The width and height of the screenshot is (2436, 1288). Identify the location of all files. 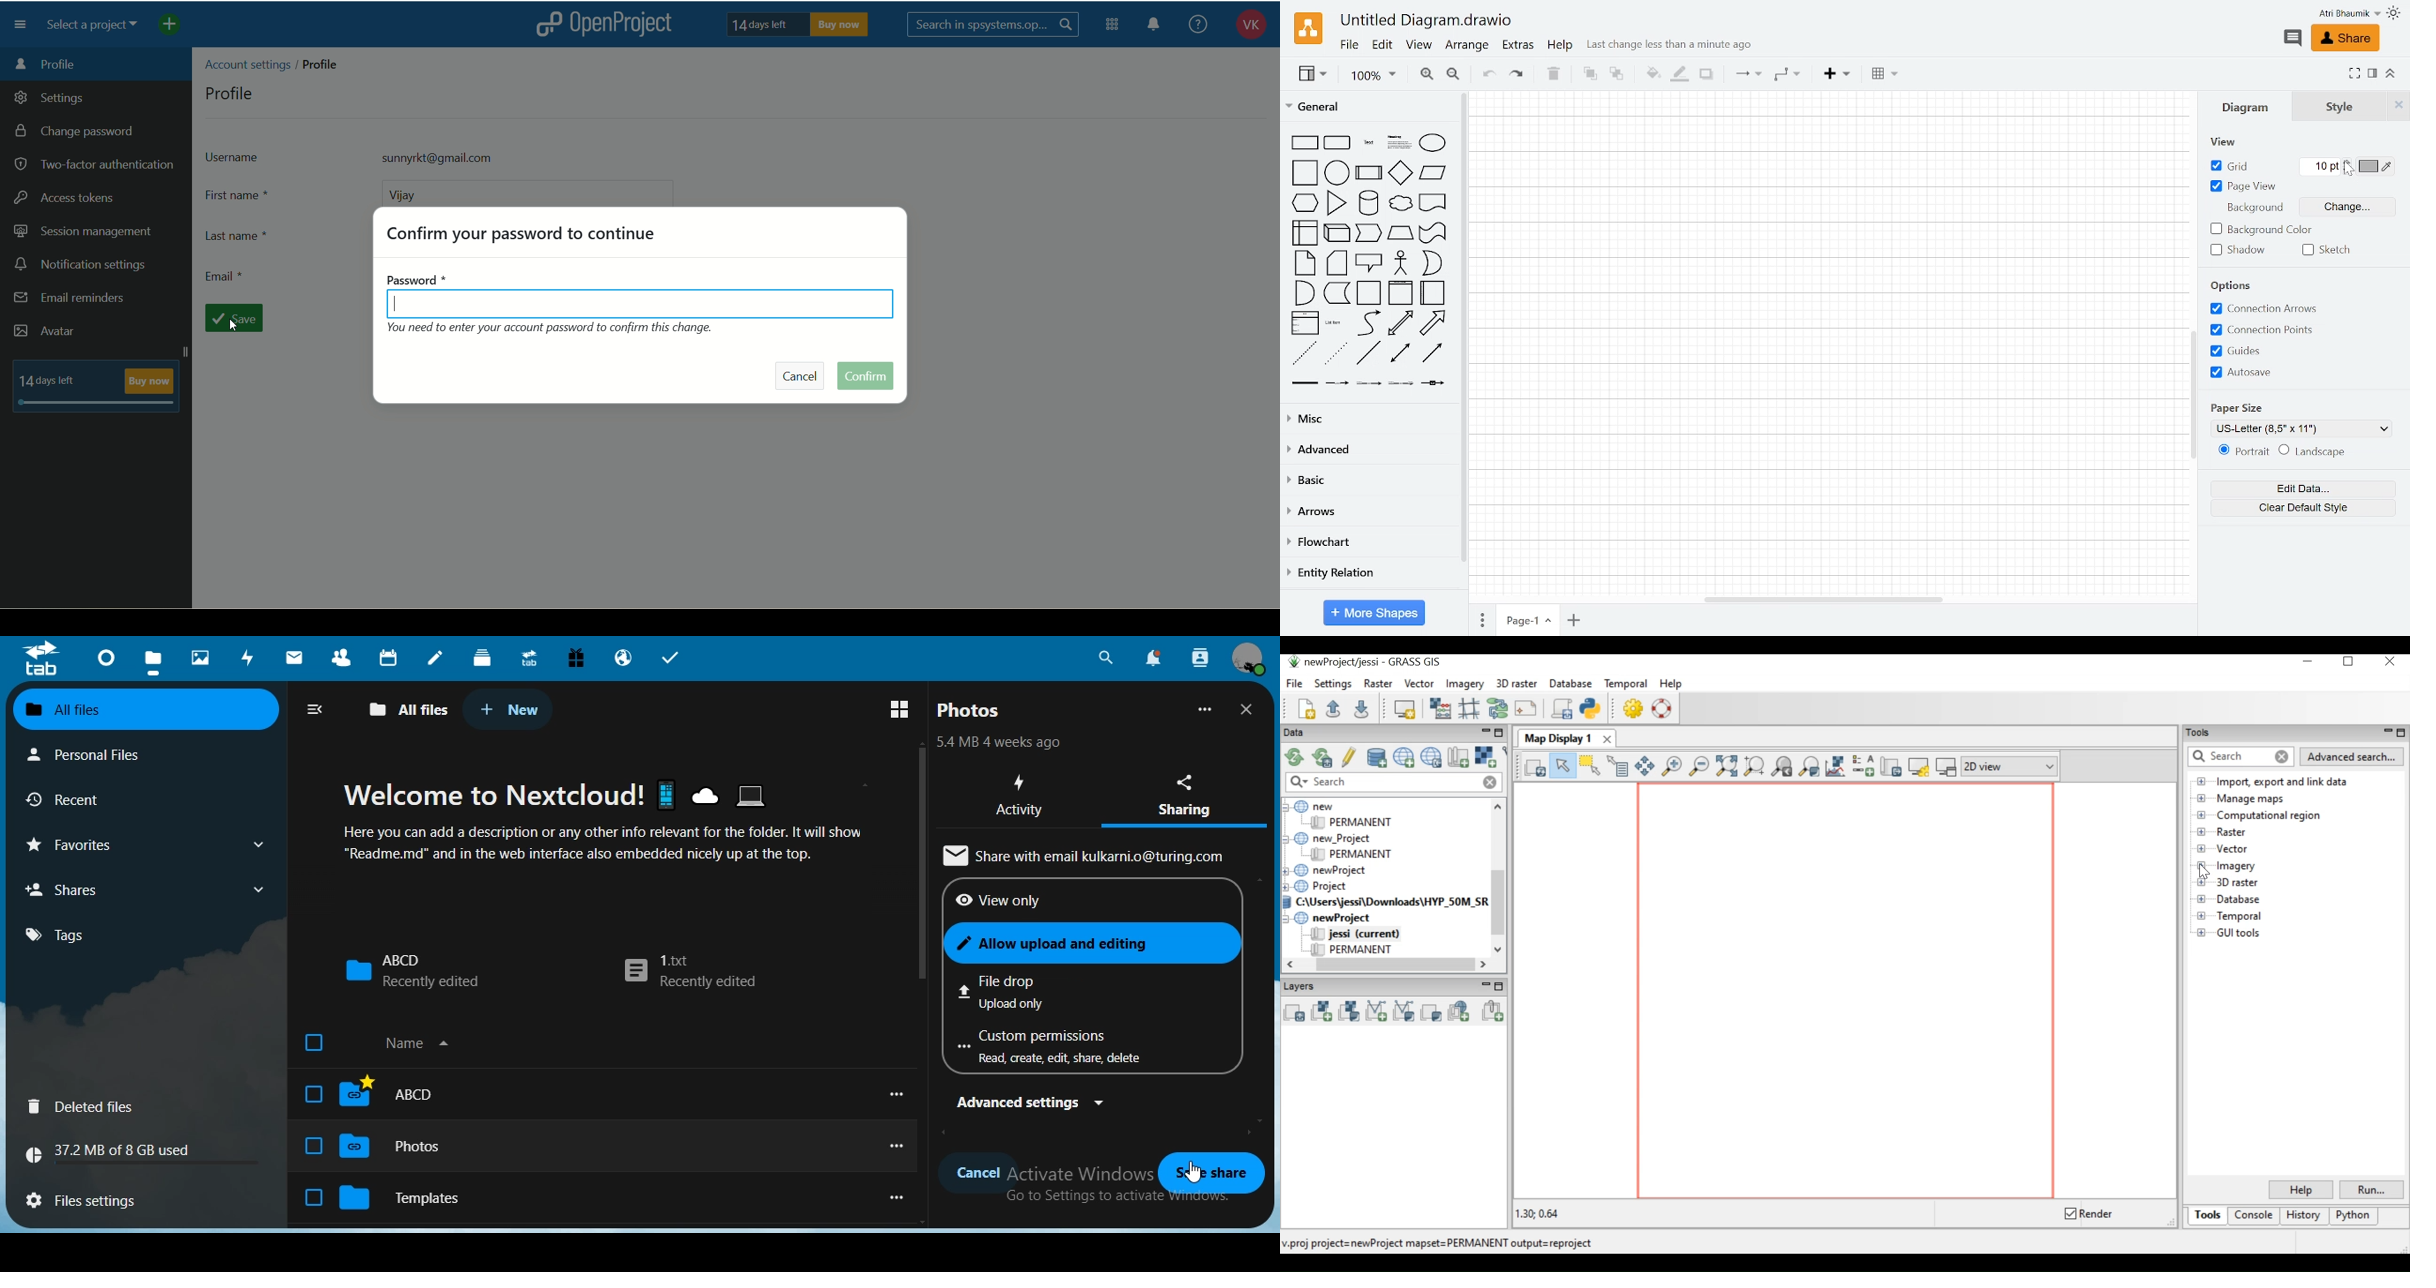
(143, 710).